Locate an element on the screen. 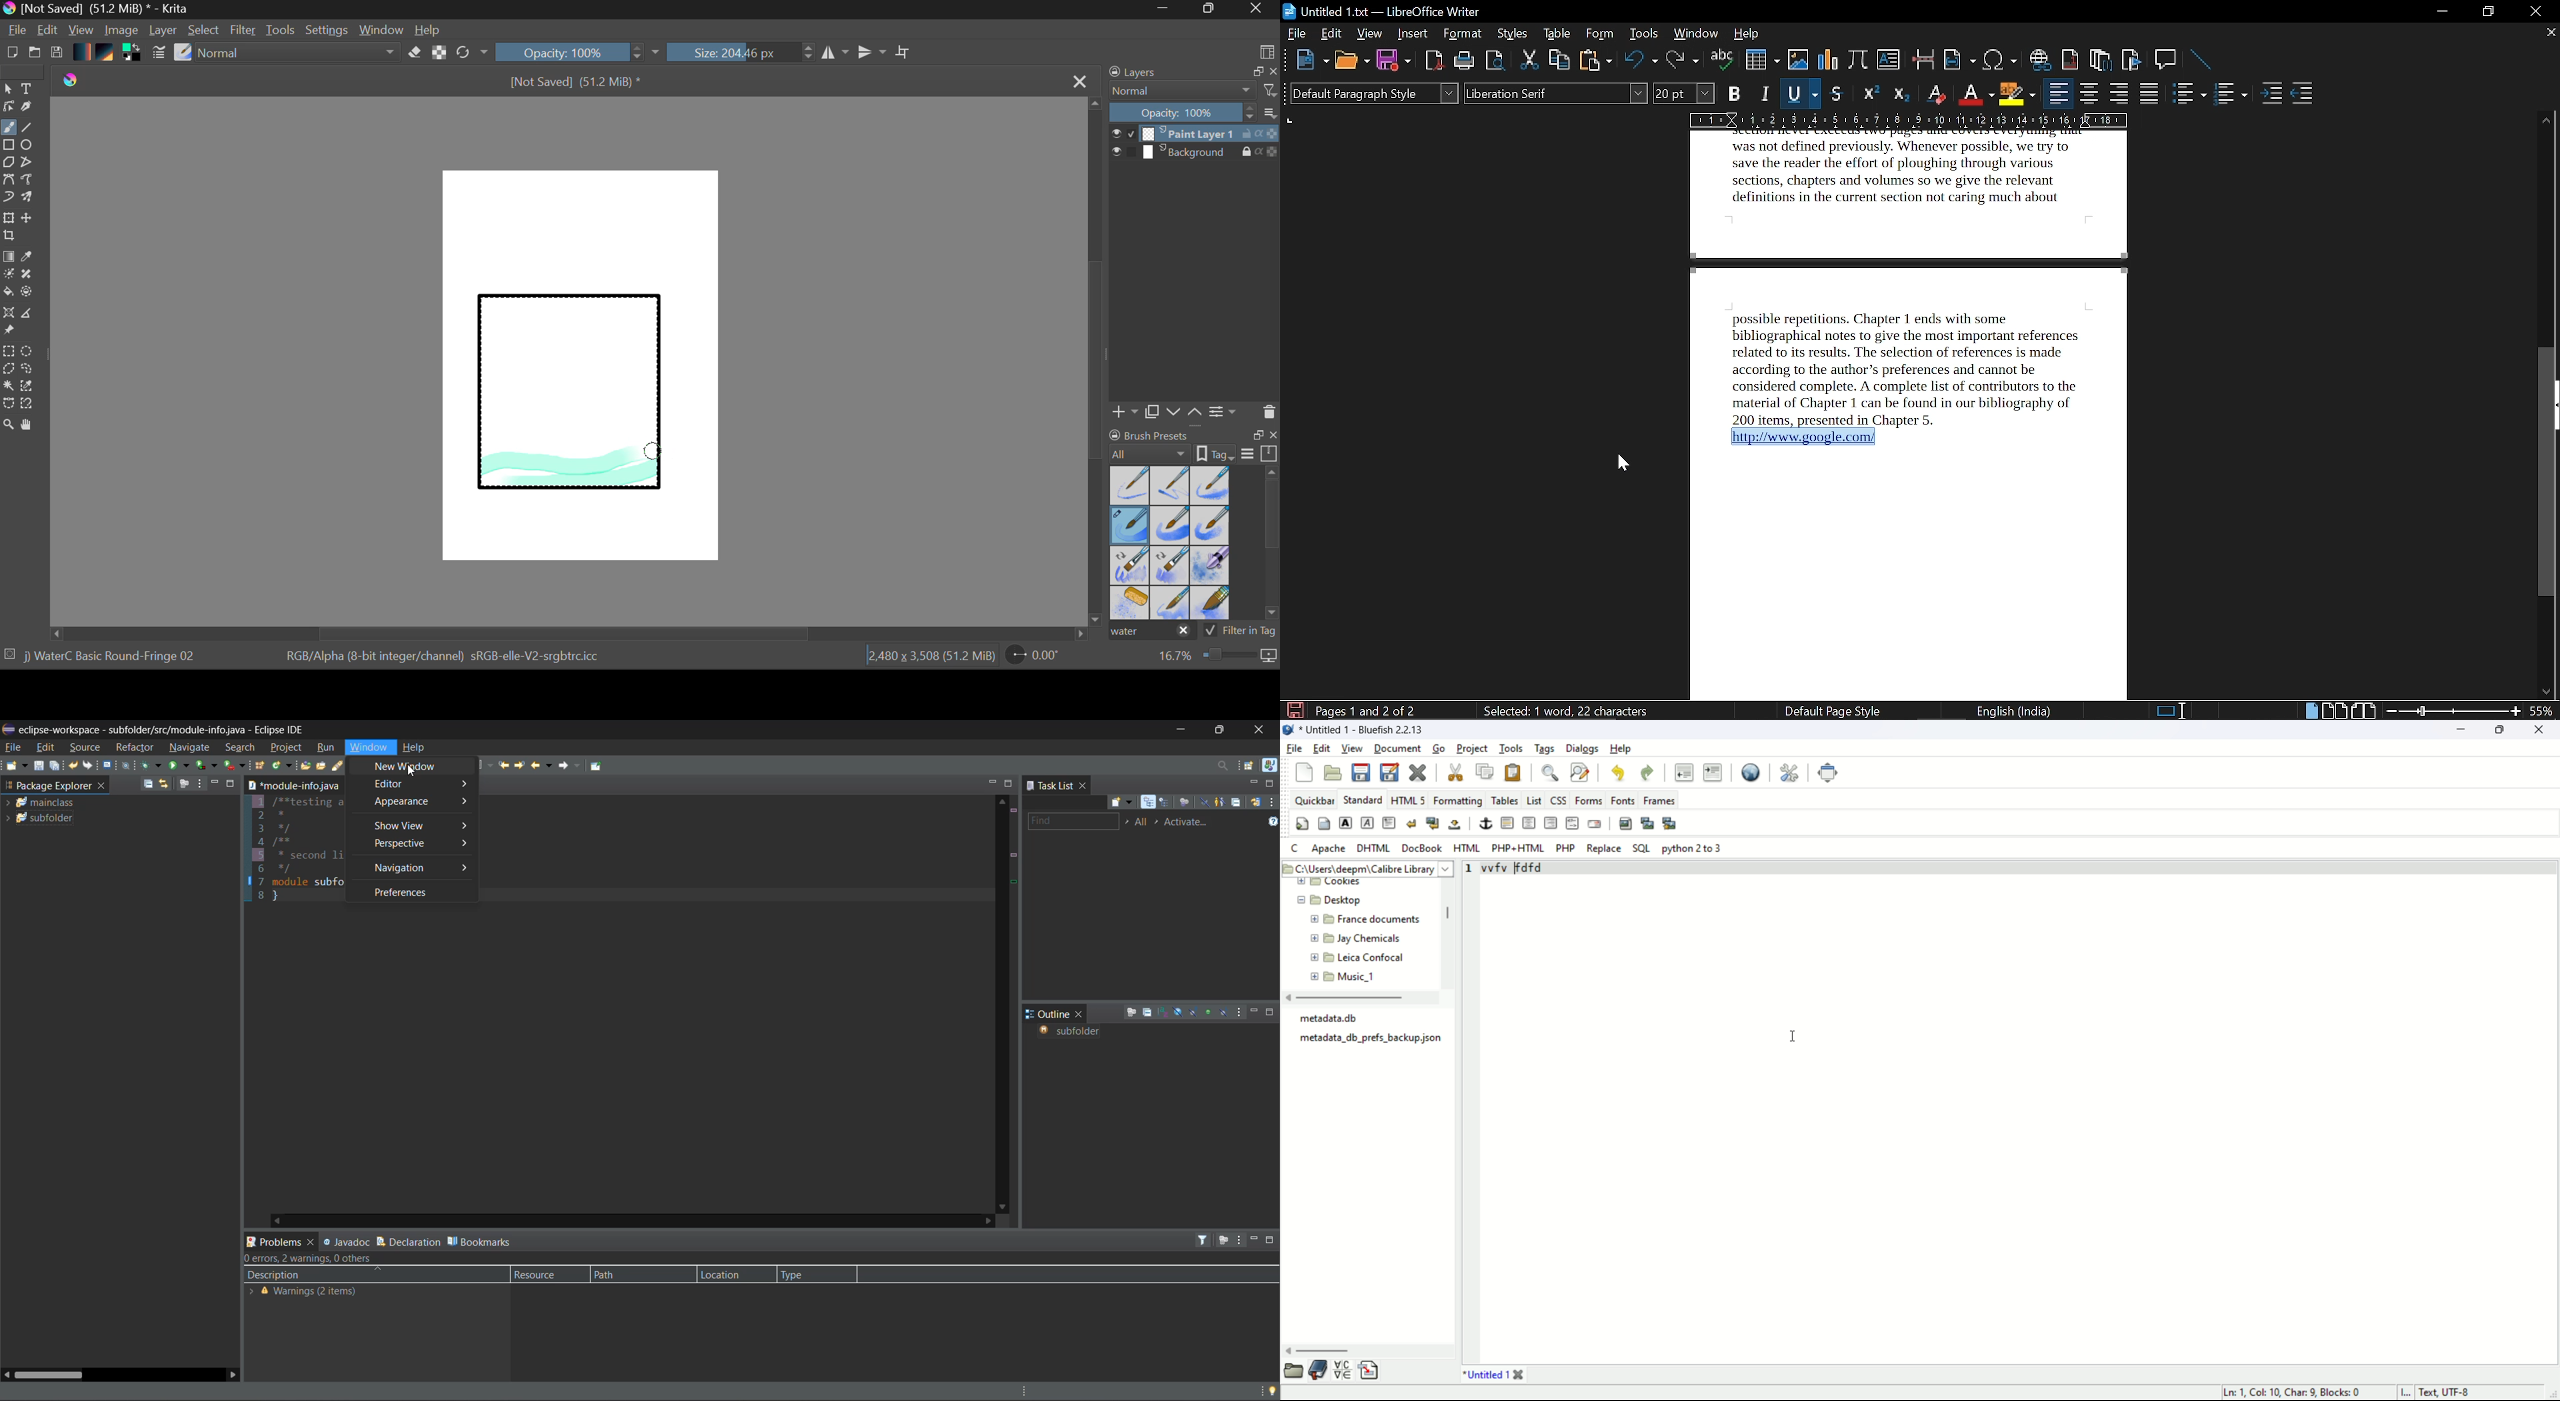 This screenshot has width=2576, height=1428. italic is located at coordinates (1768, 92).